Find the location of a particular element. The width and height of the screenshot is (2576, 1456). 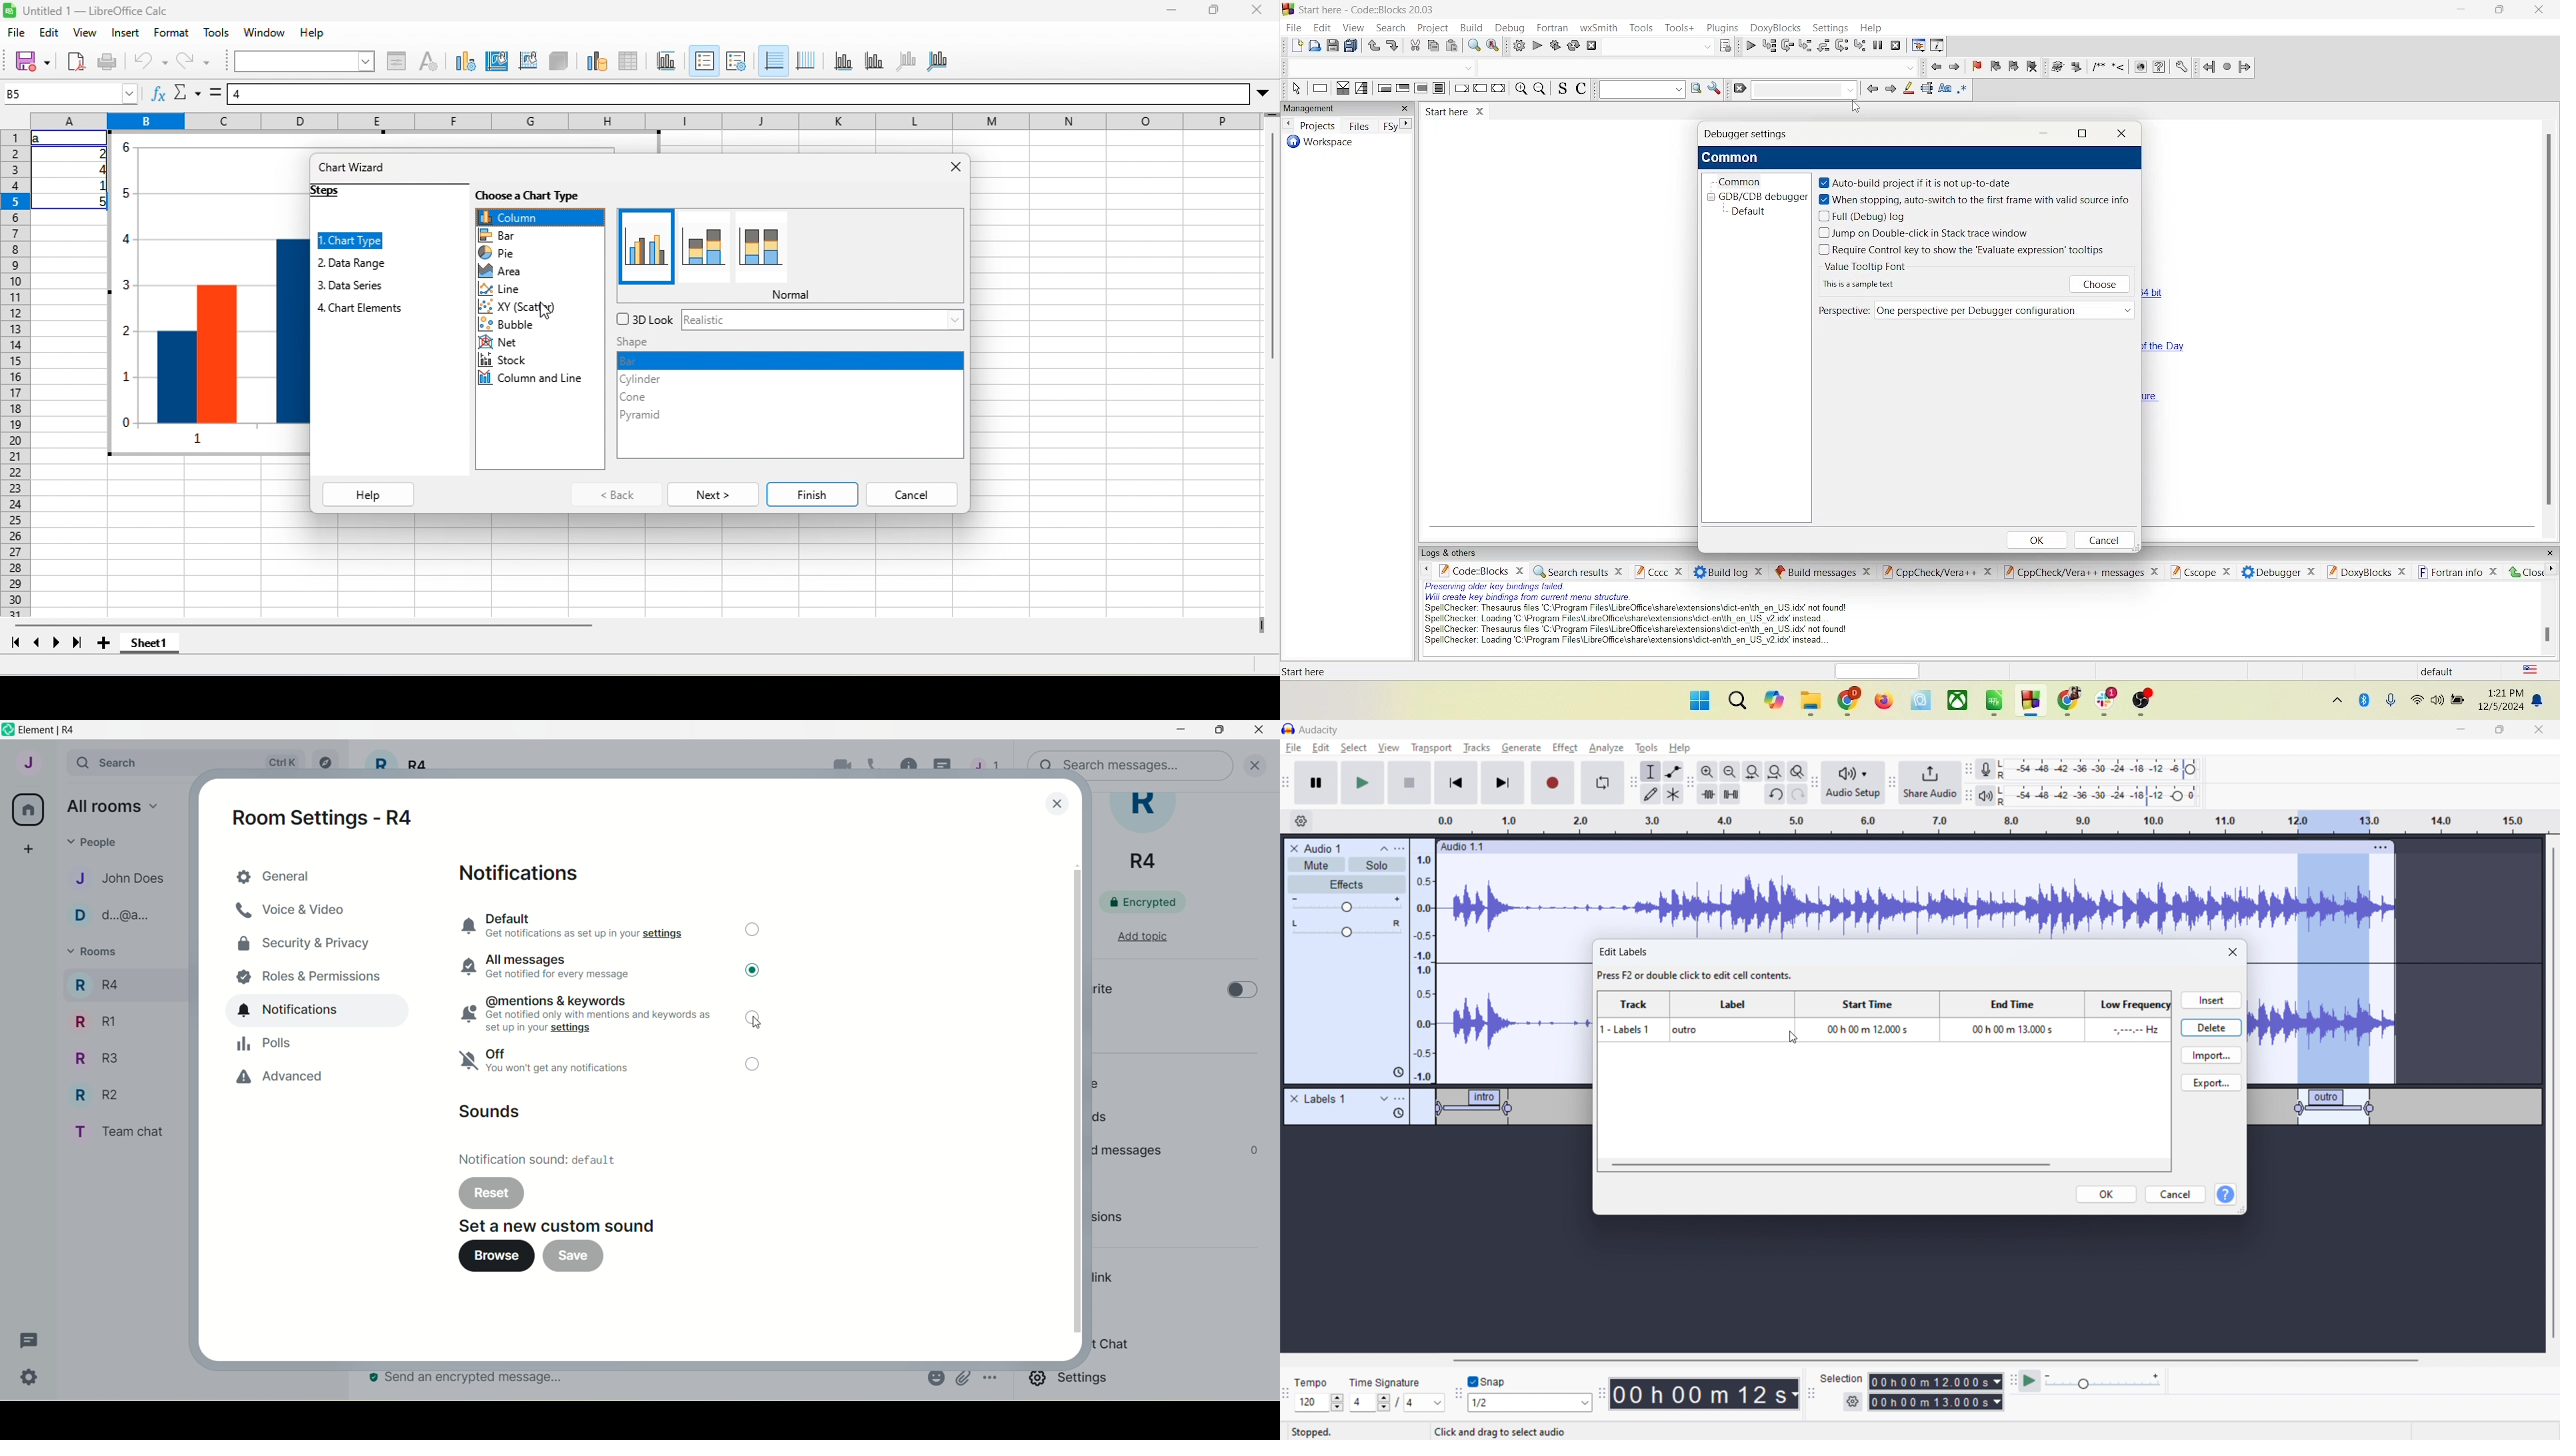

formula bar is located at coordinates (738, 94).